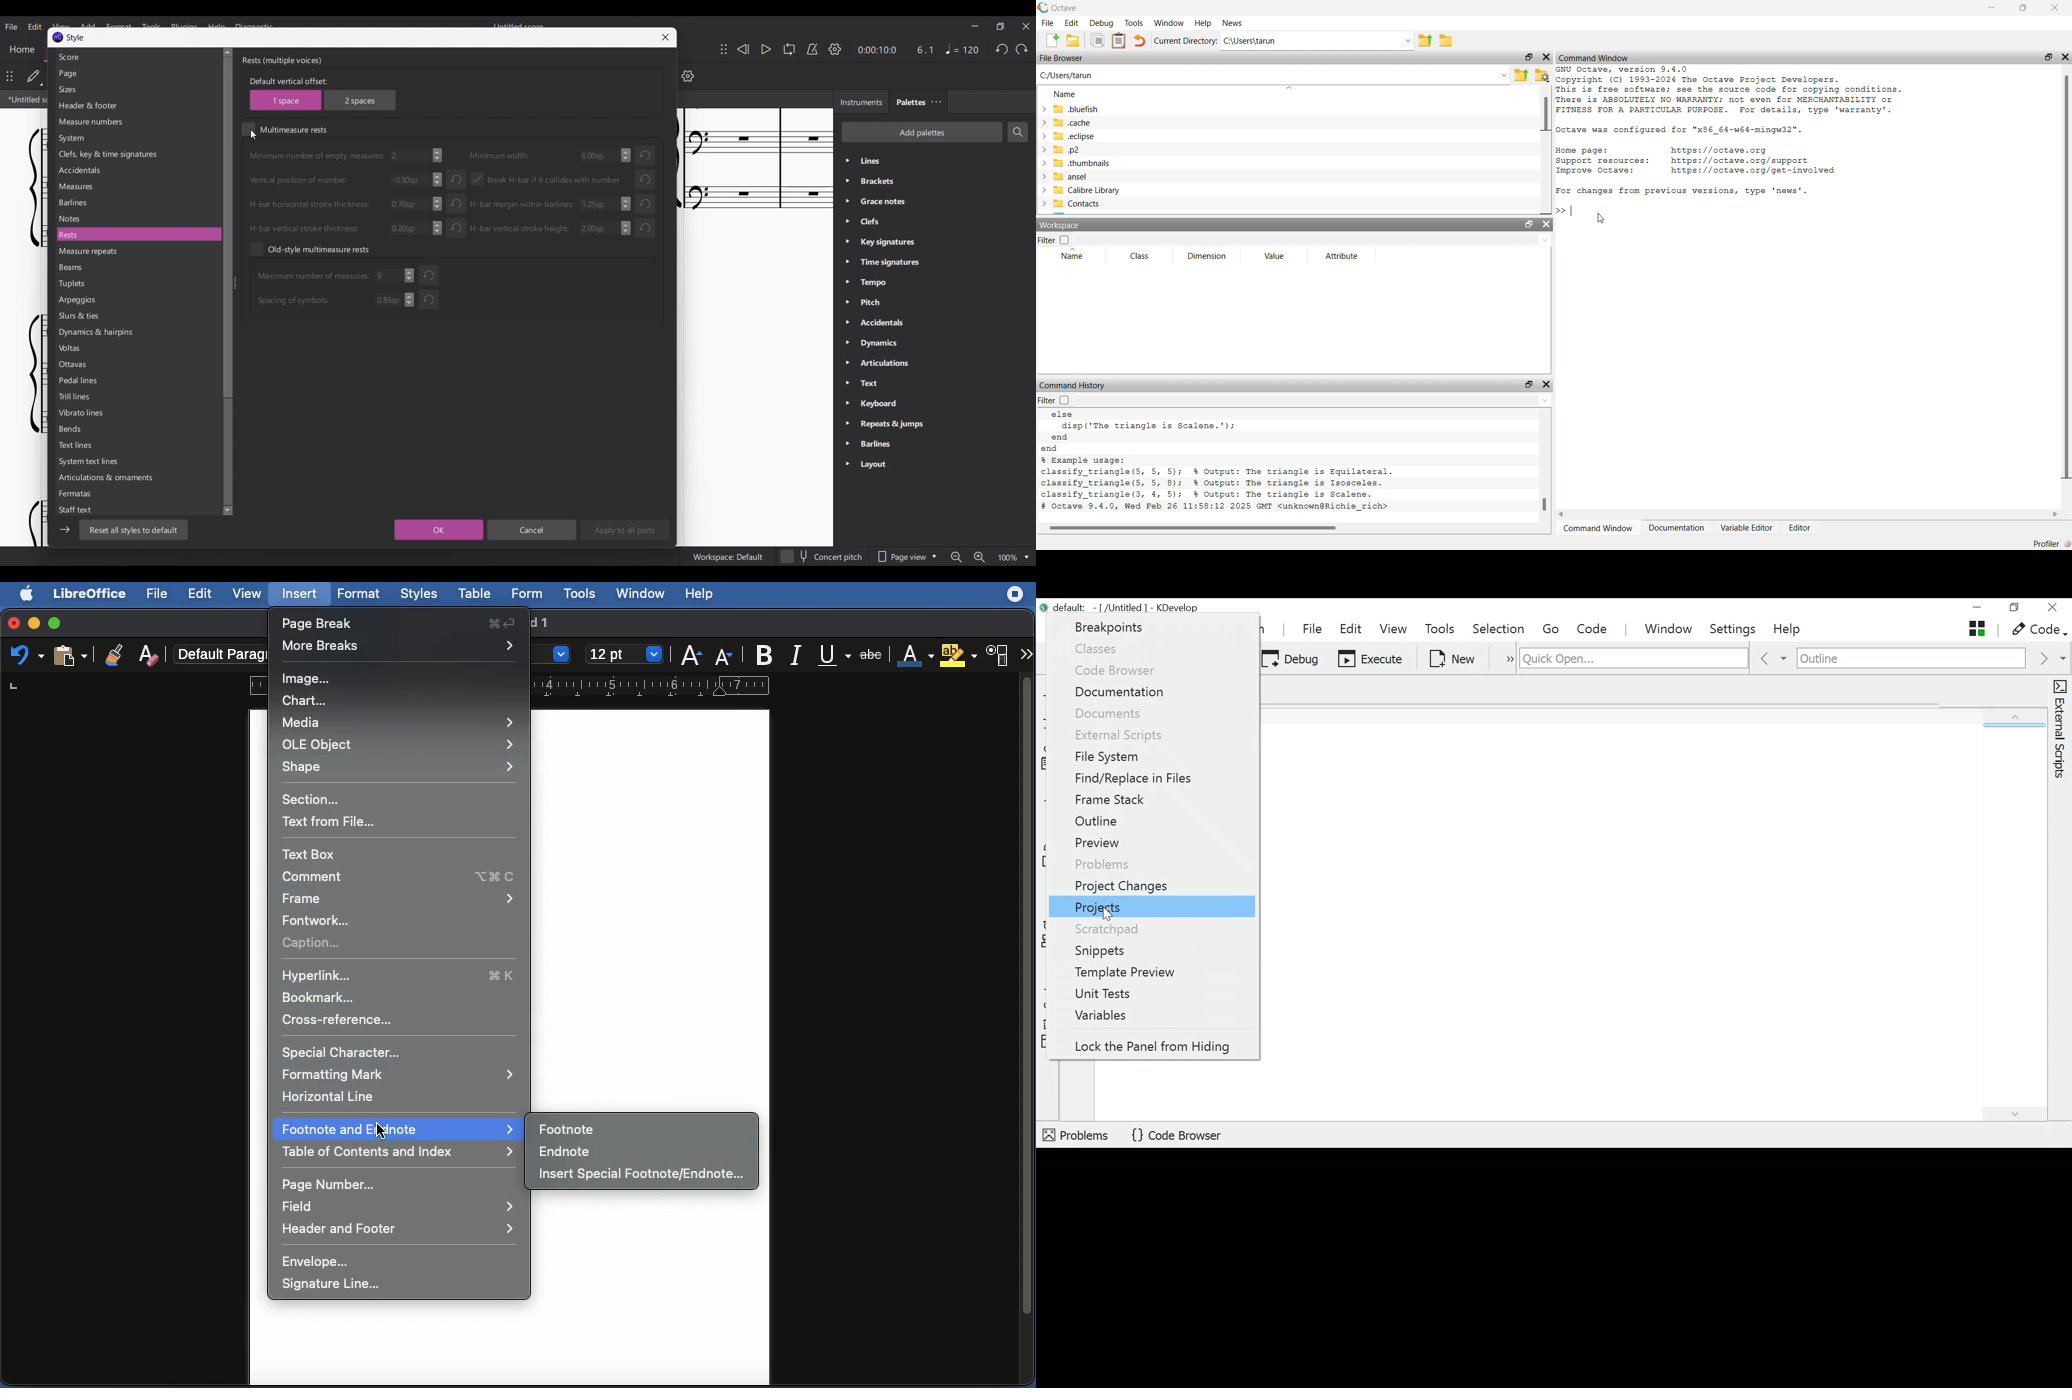  Describe the element at coordinates (1102, 864) in the screenshot. I see `Problems` at that location.